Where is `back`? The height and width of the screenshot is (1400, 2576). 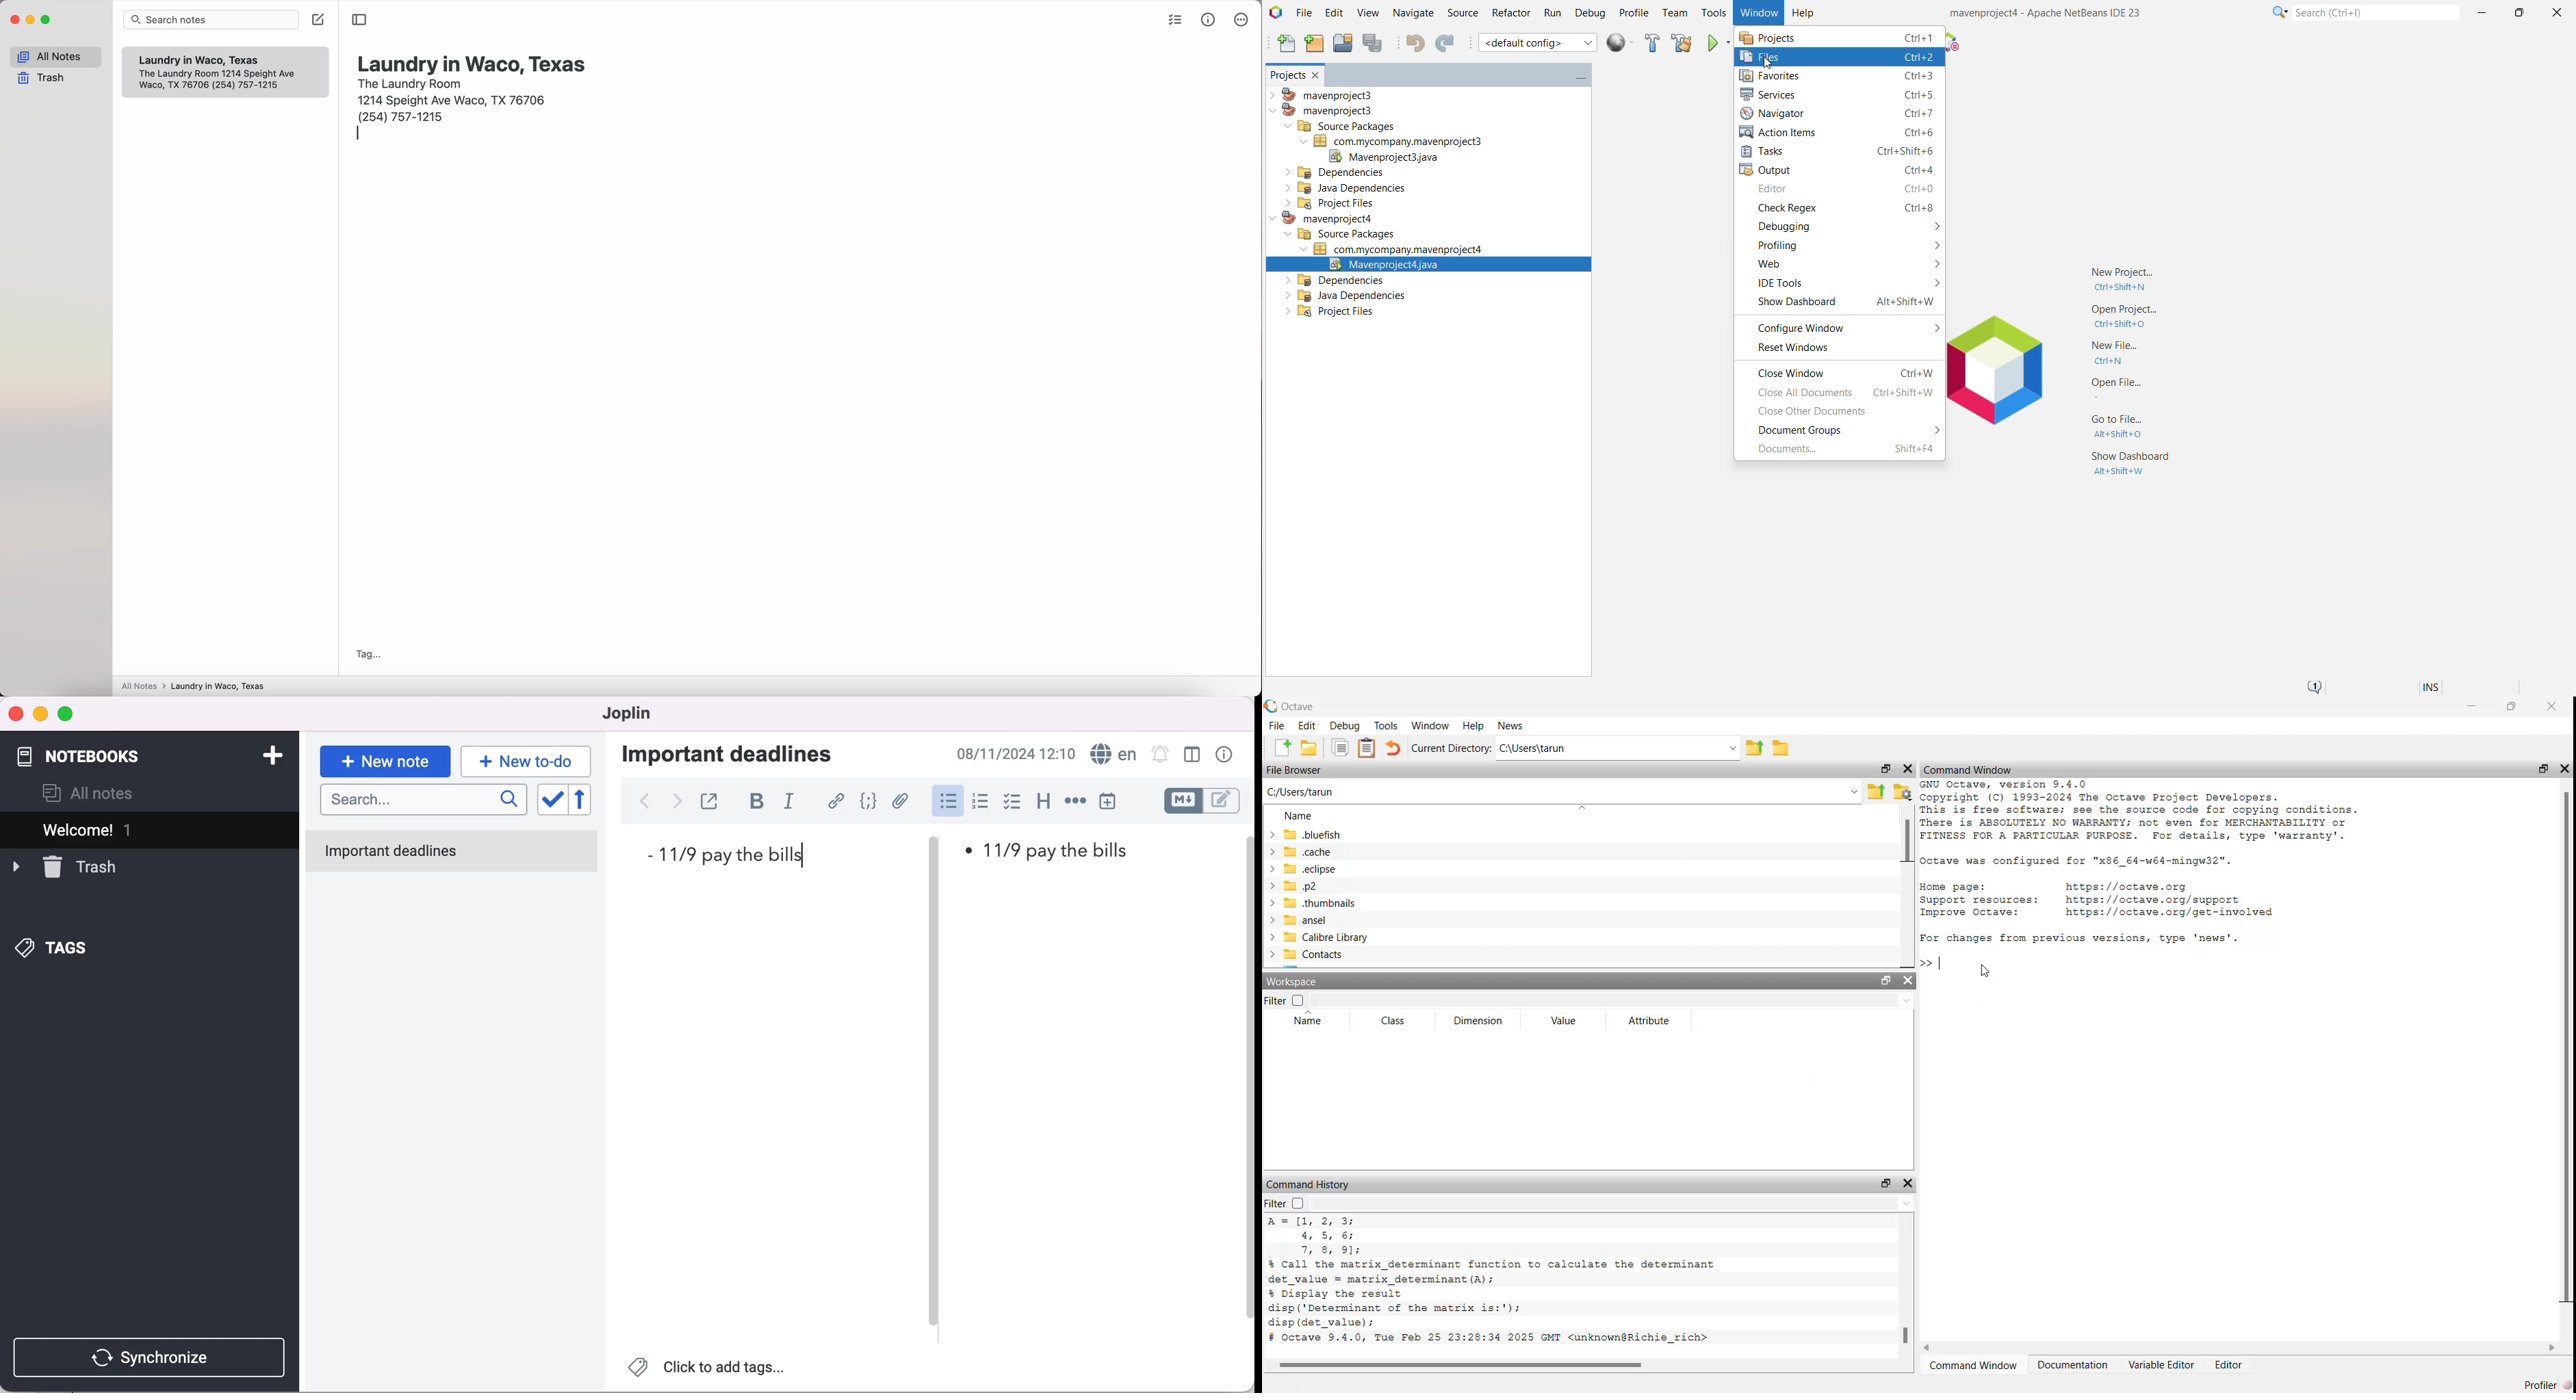 back is located at coordinates (647, 803).